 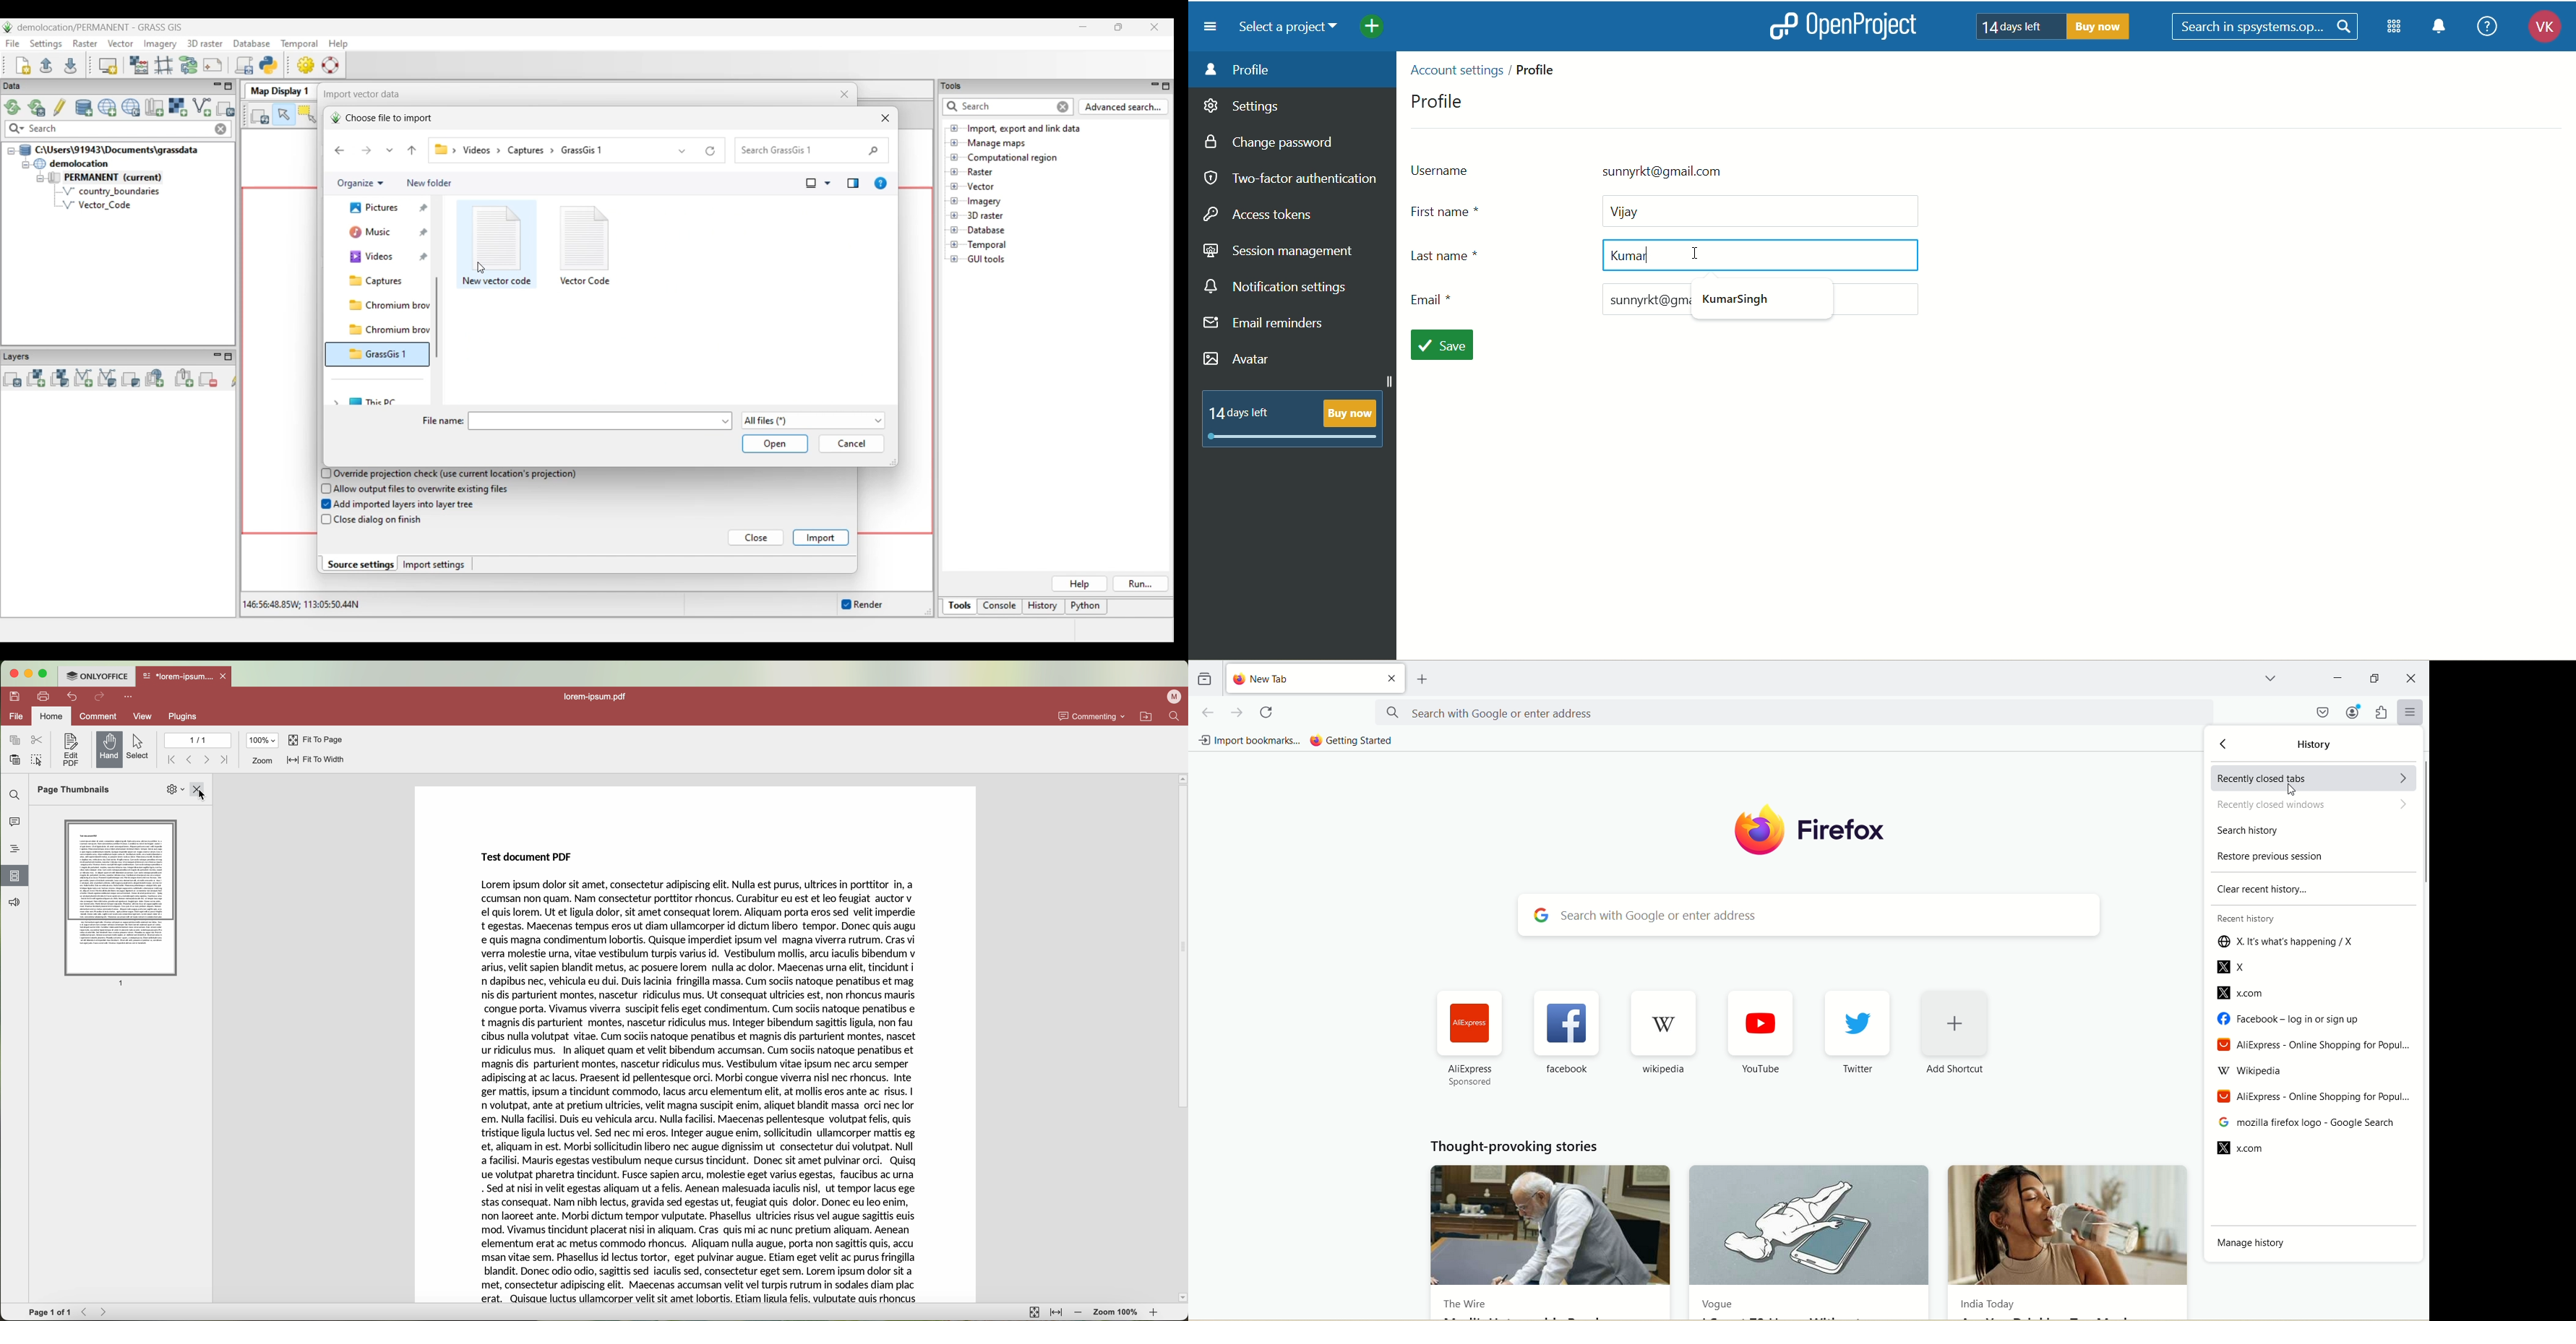 I want to click on aliexpress, so click(x=1471, y=1026).